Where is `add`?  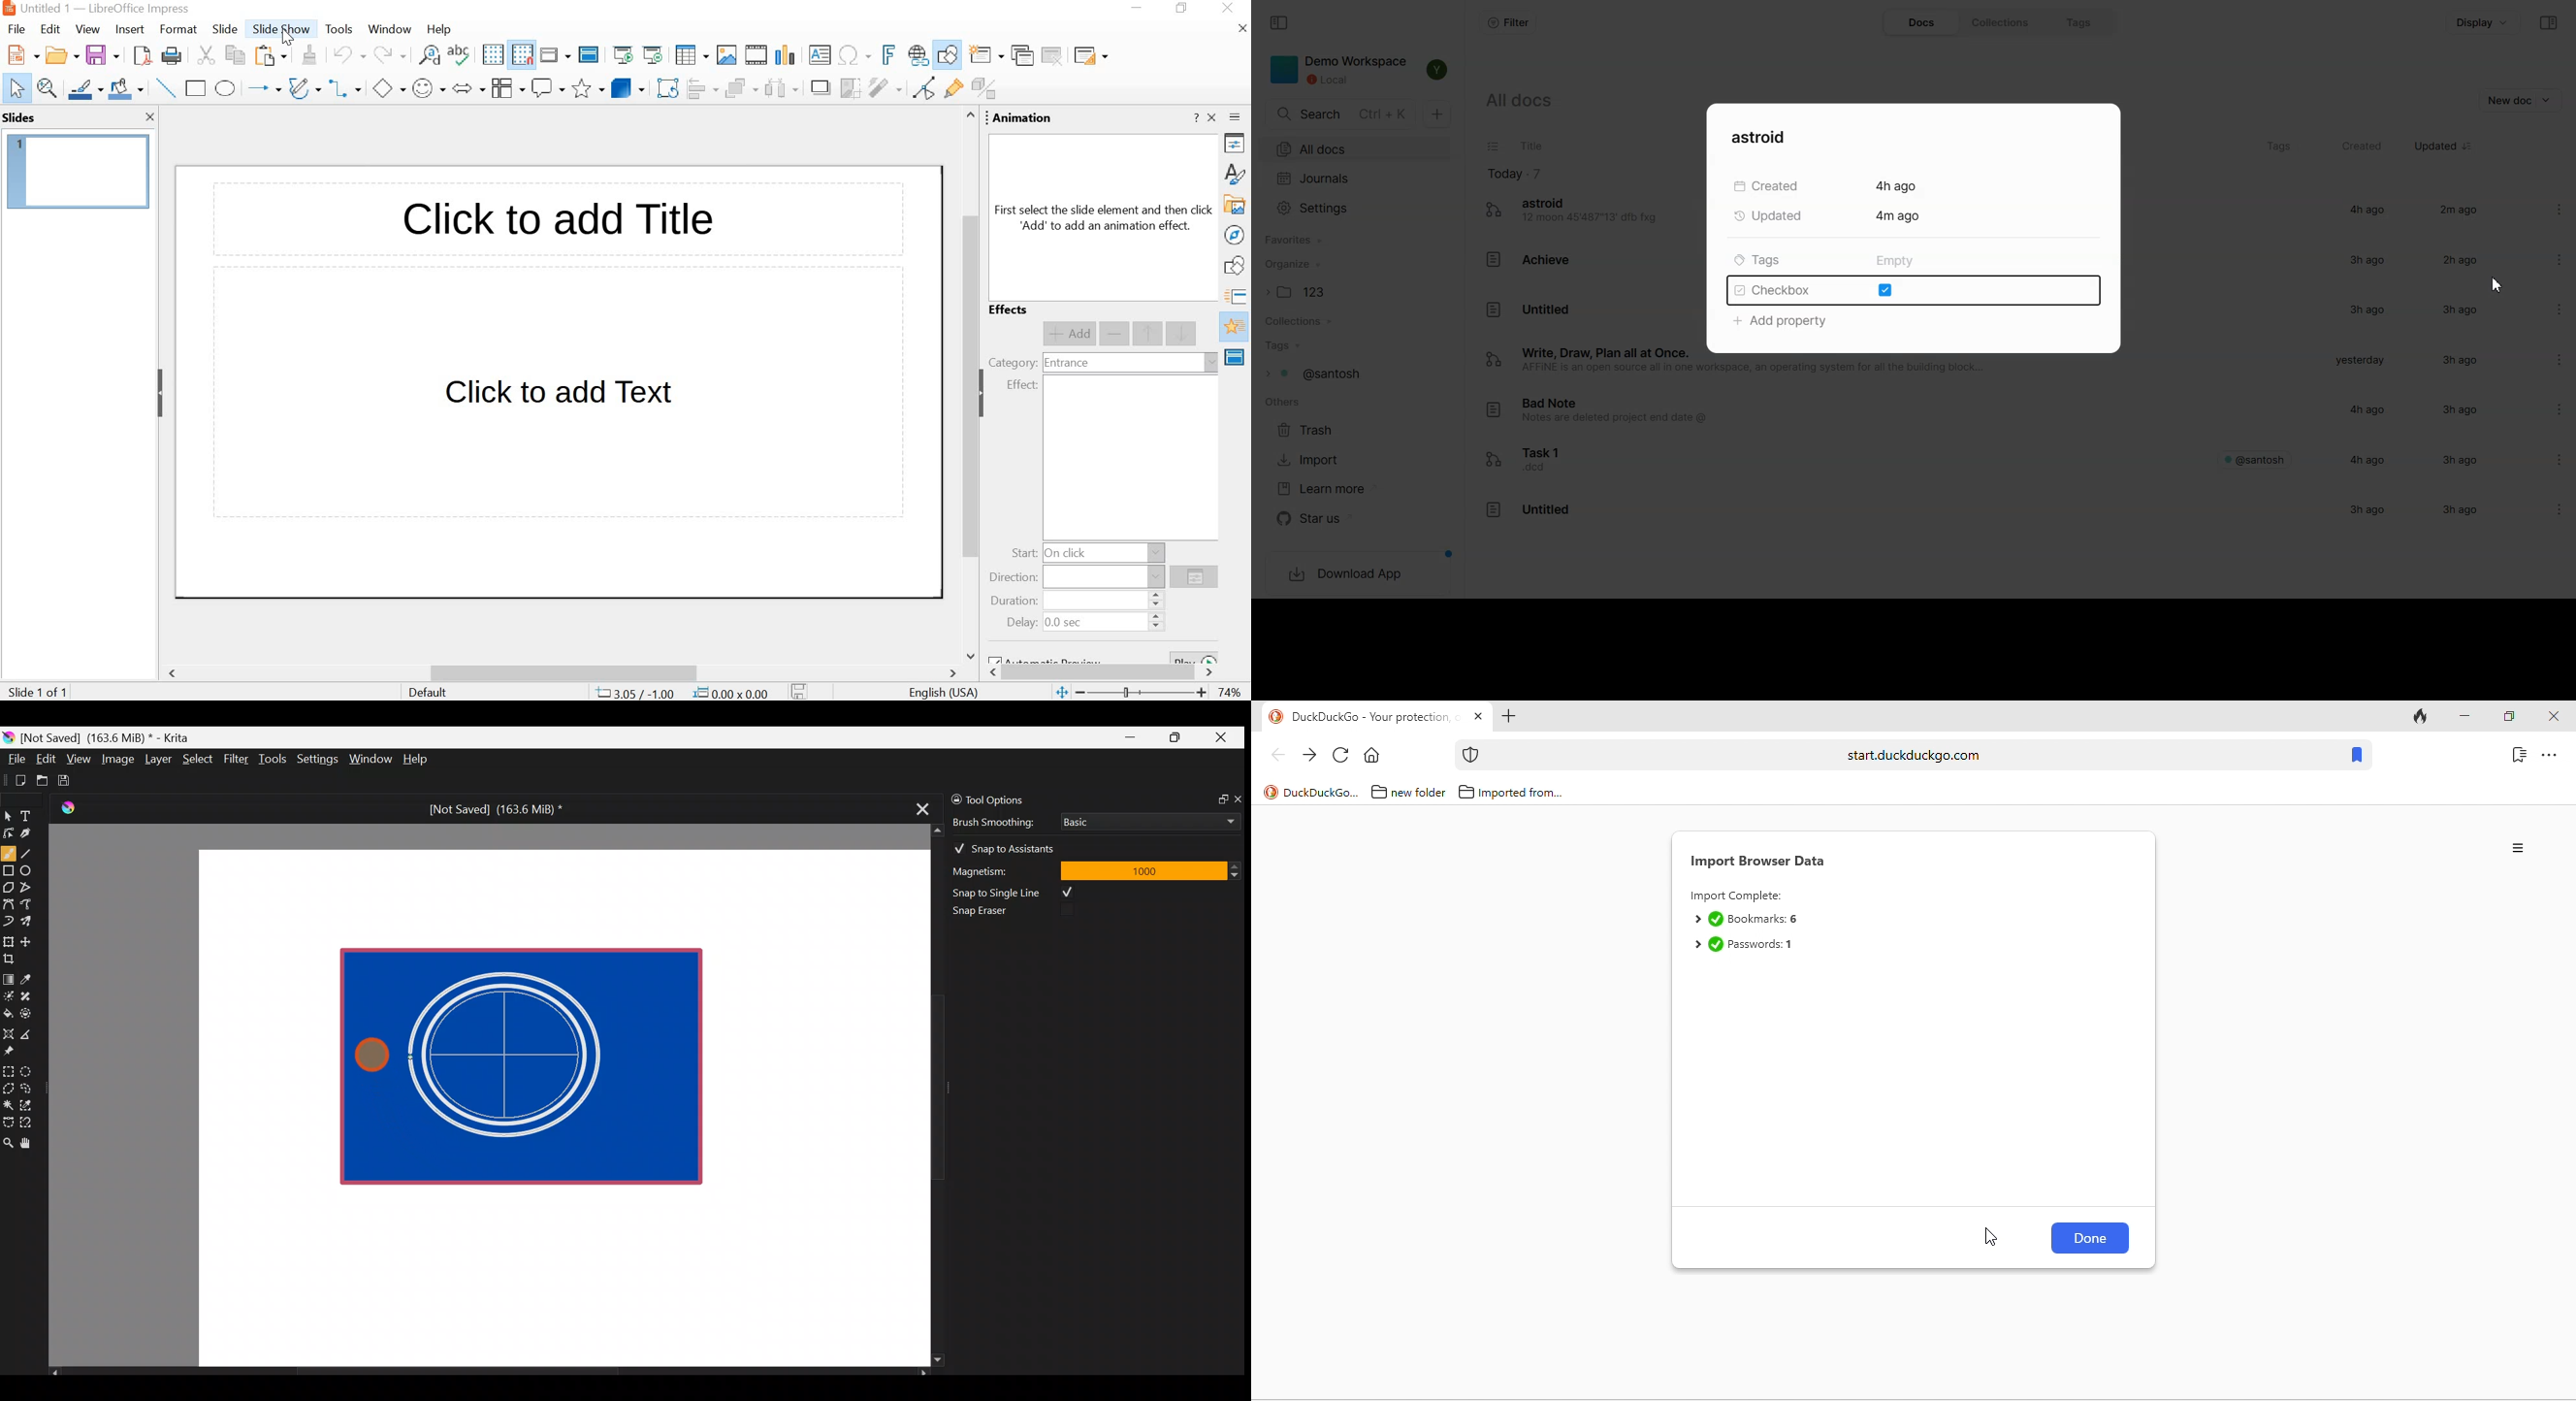
add is located at coordinates (1069, 334).